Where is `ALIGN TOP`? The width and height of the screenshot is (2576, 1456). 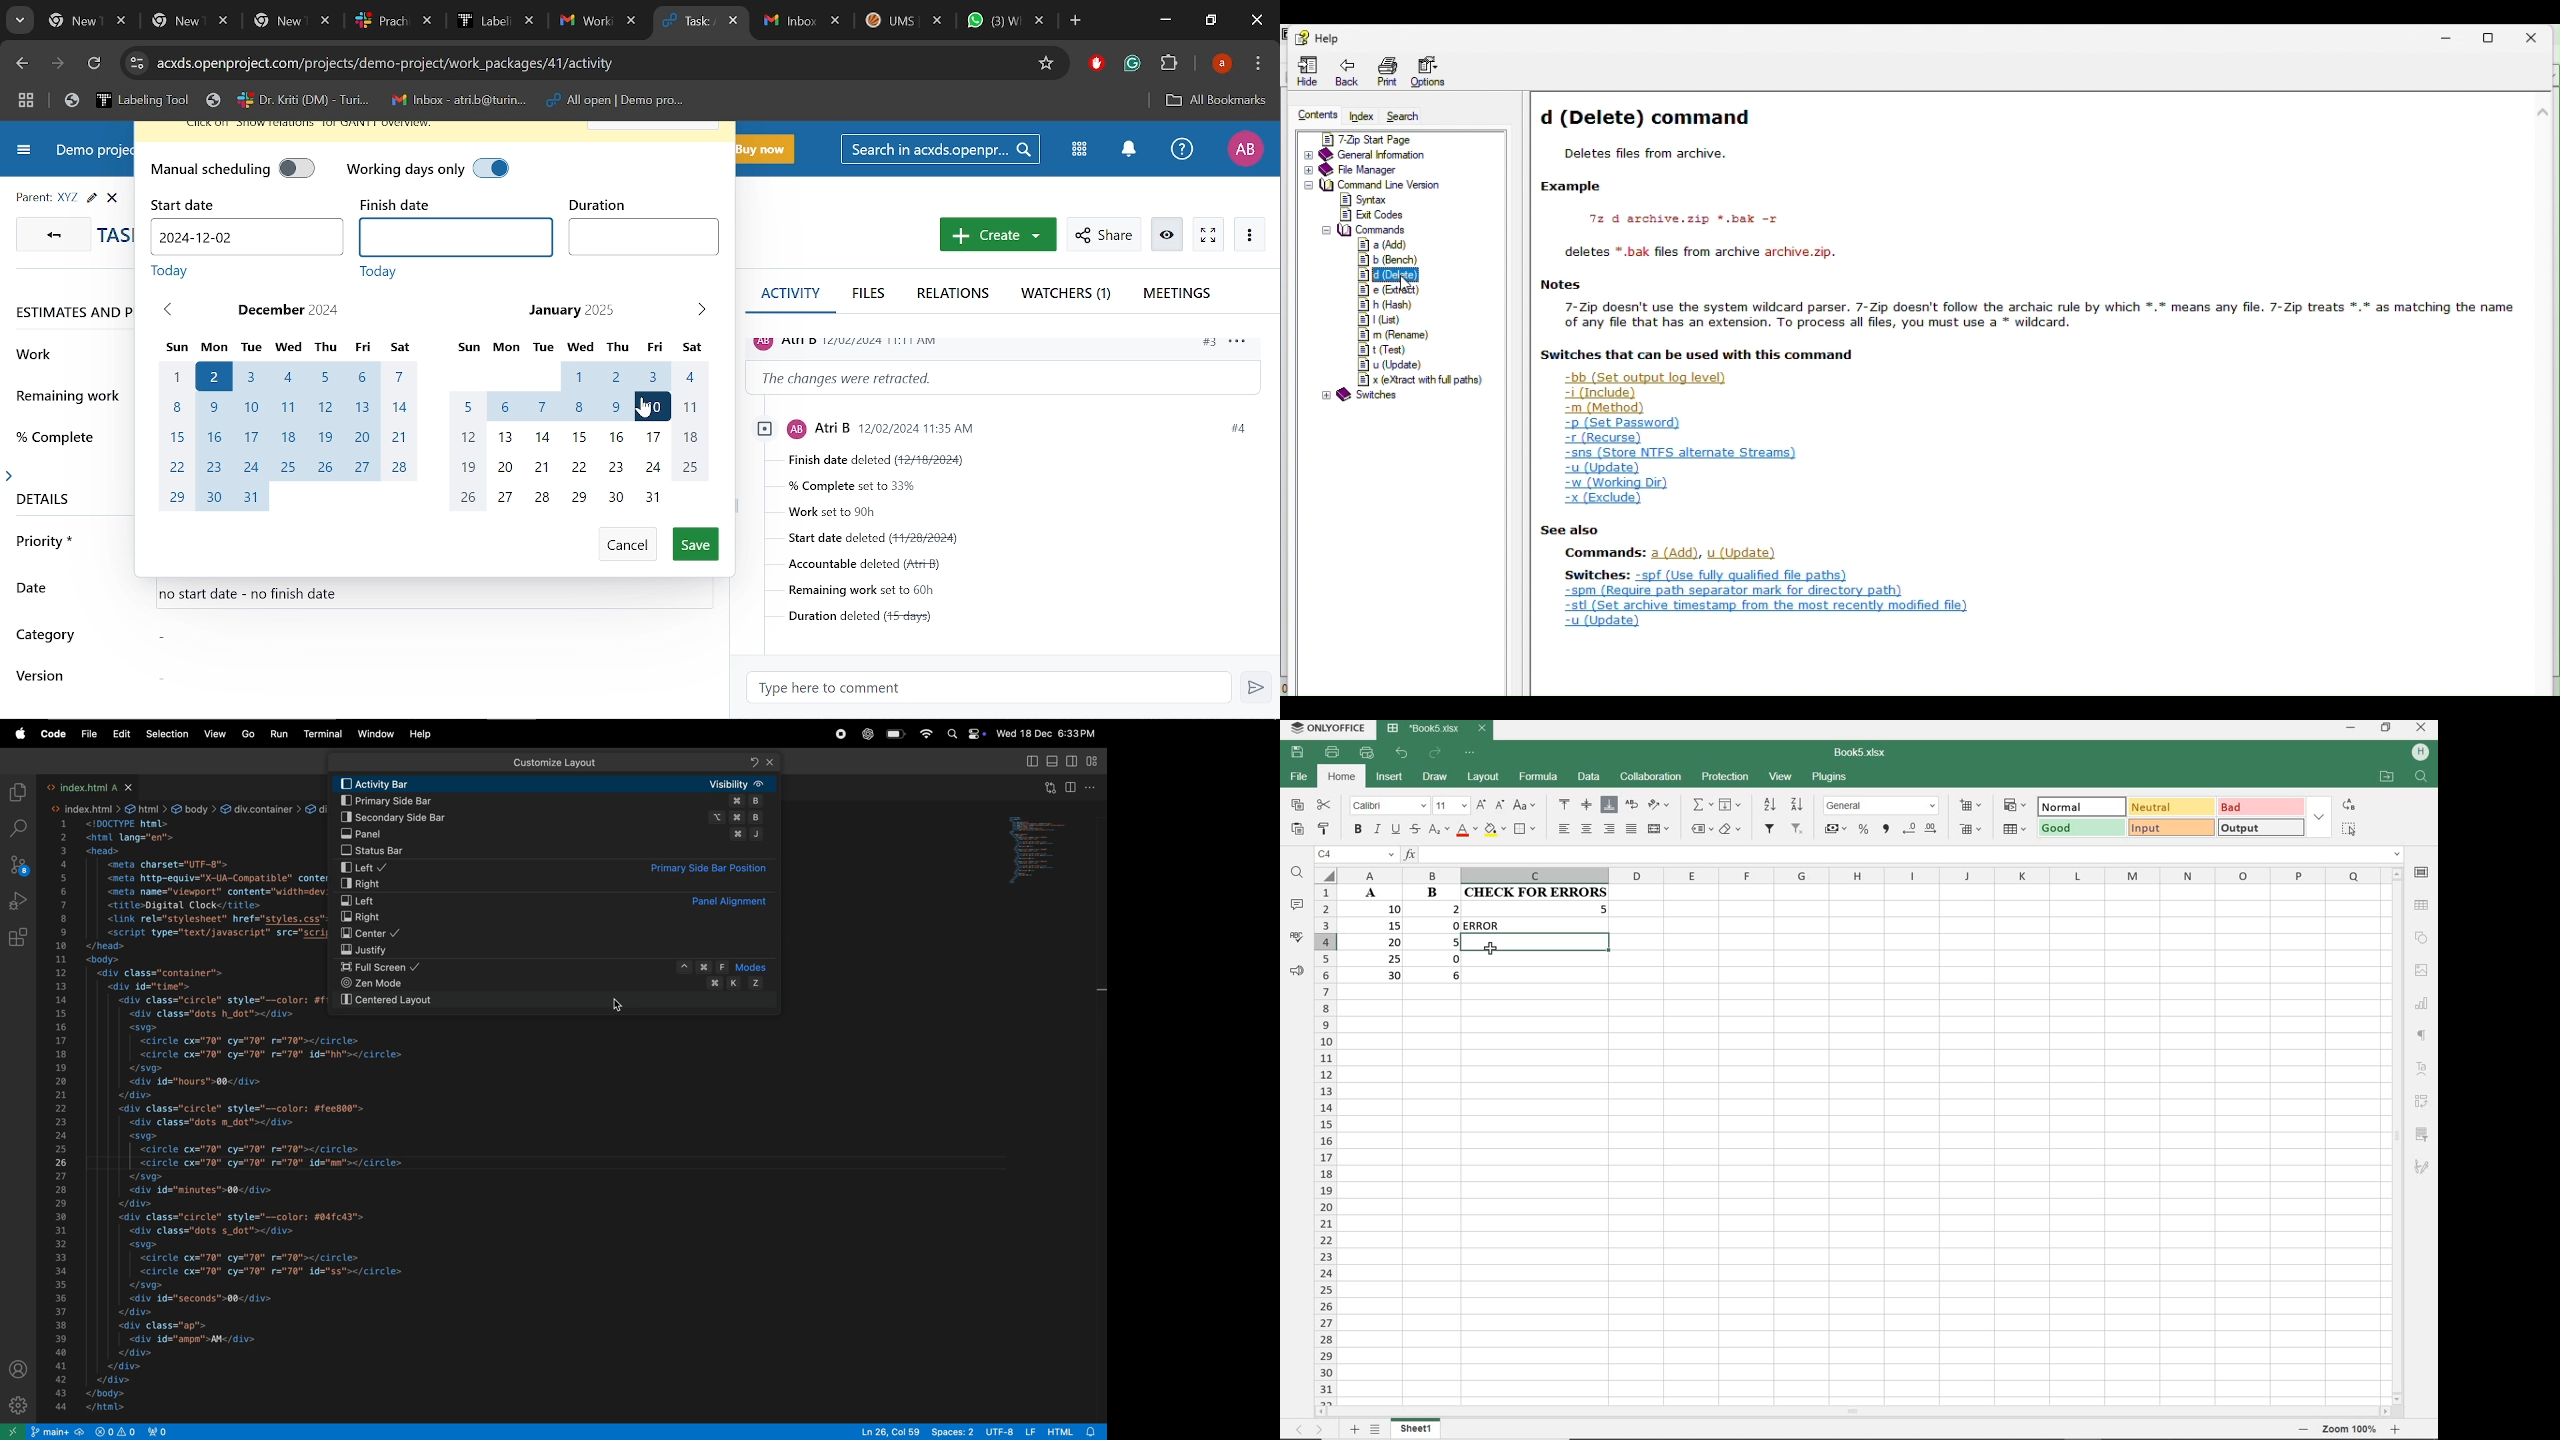 ALIGN TOP is located at coordinates (1565, 804).